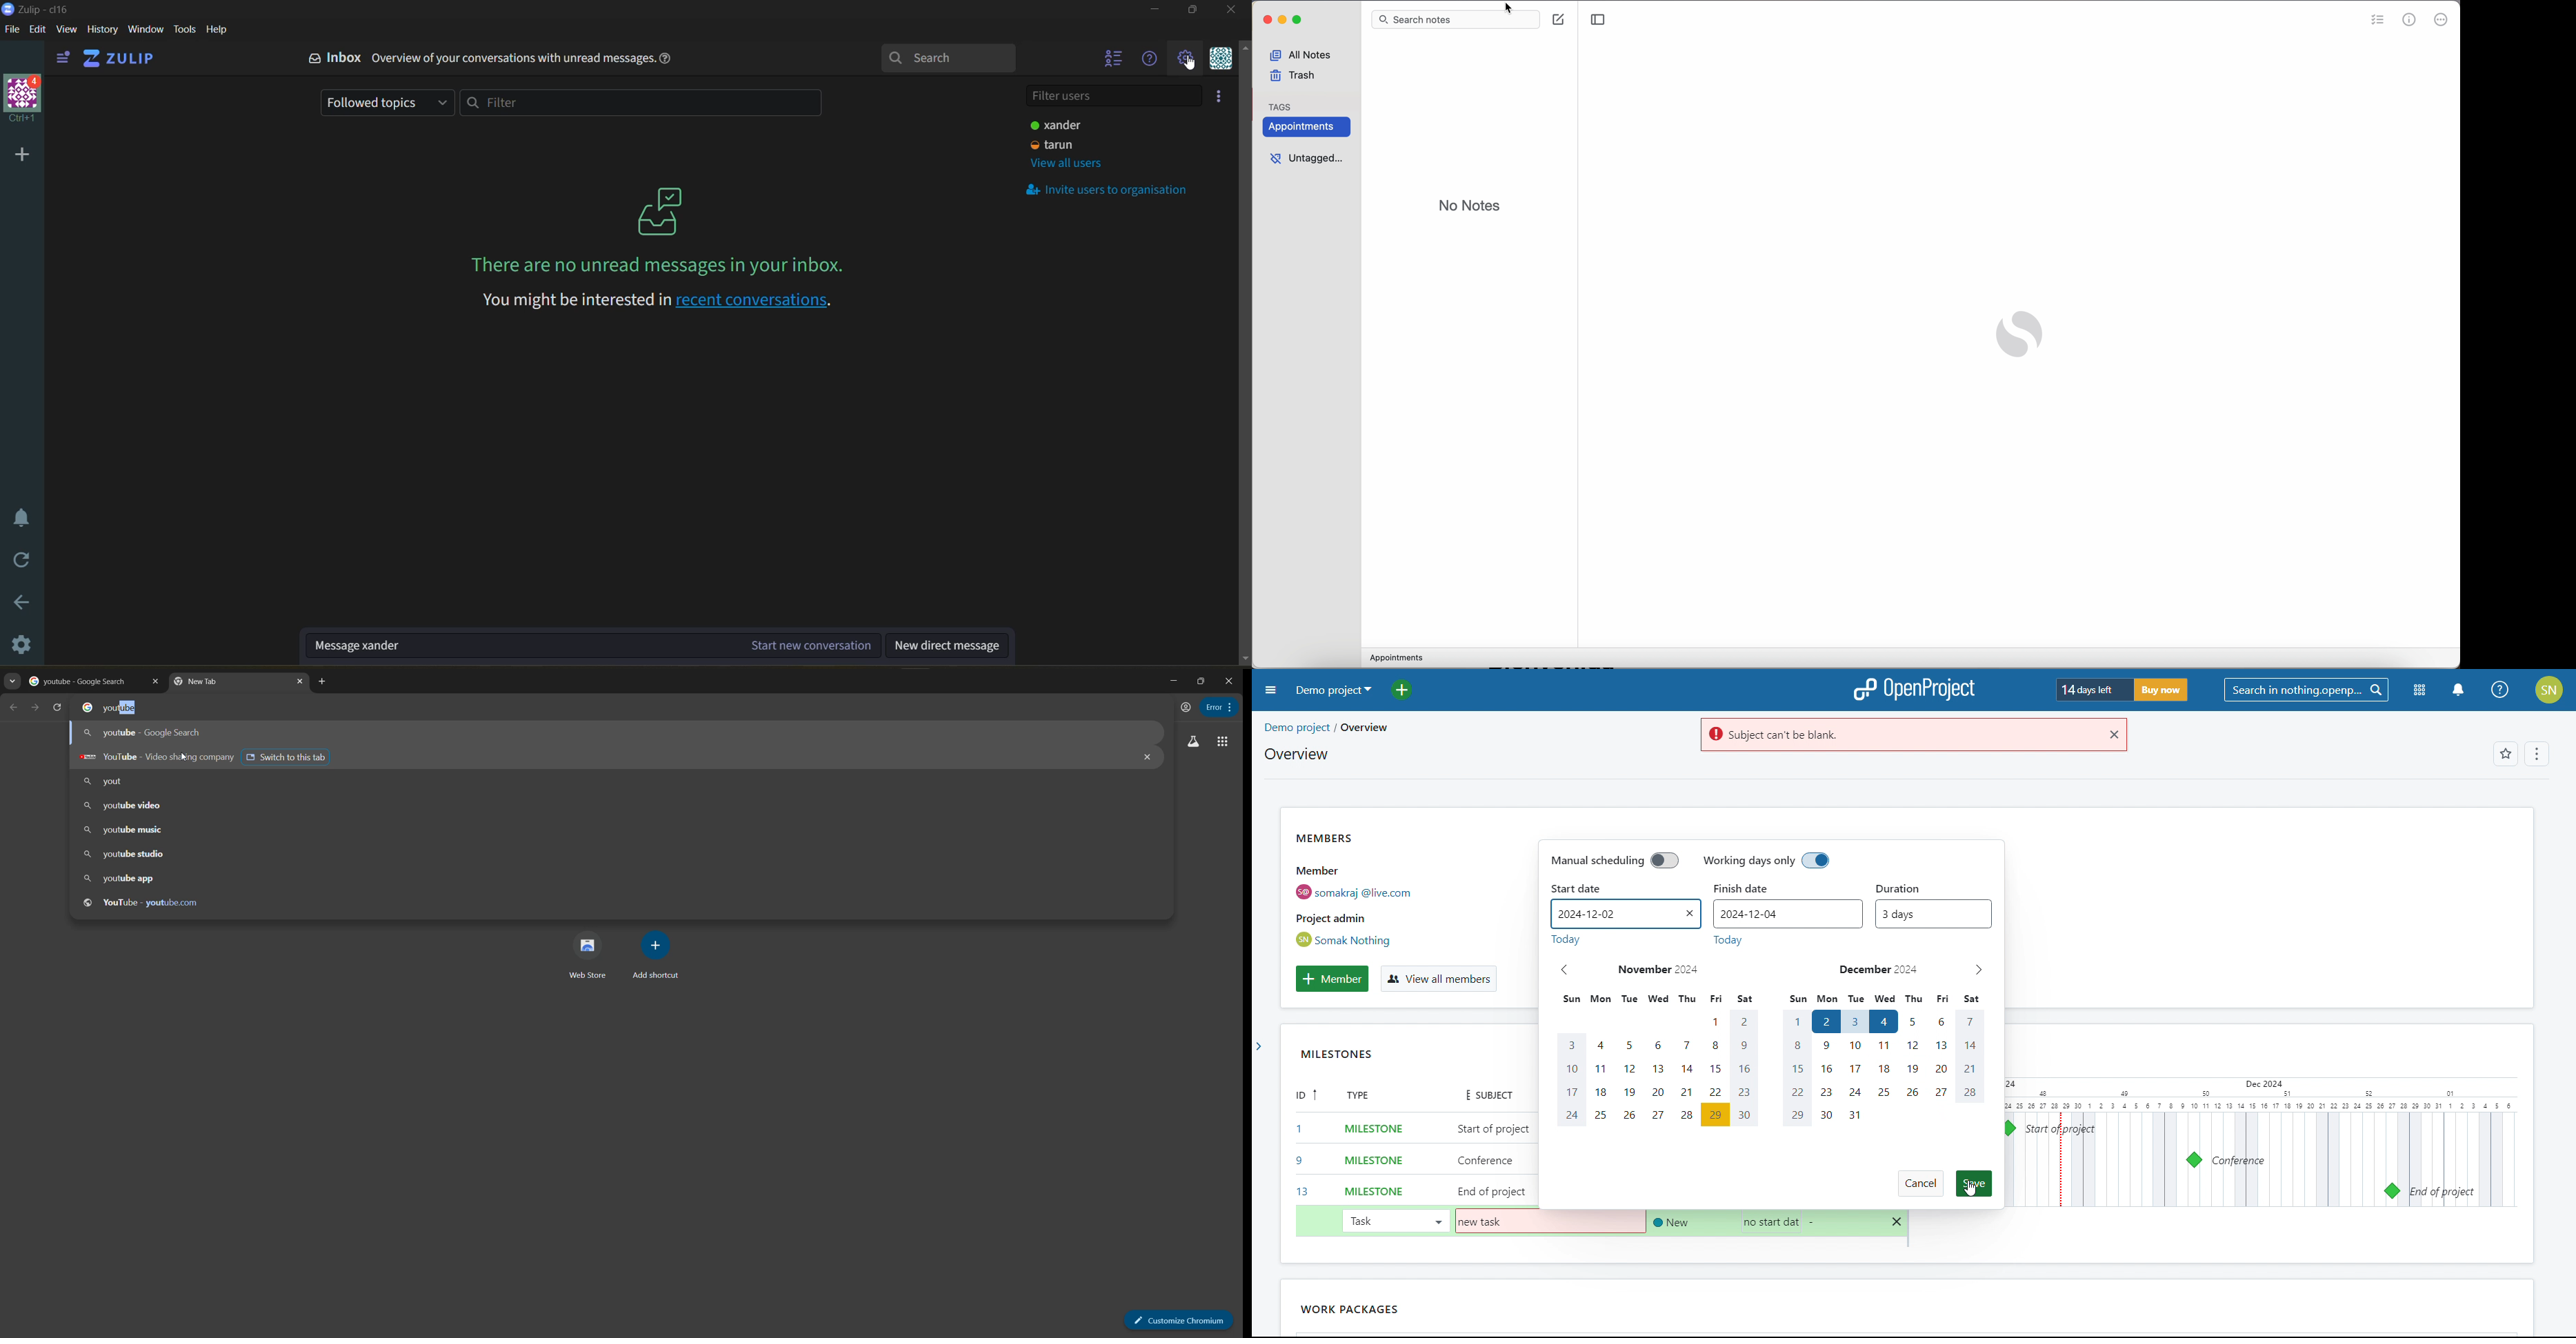 The width and height of the screenshot is (2576, 1344). I want to click on Close, so click(1231, 14).